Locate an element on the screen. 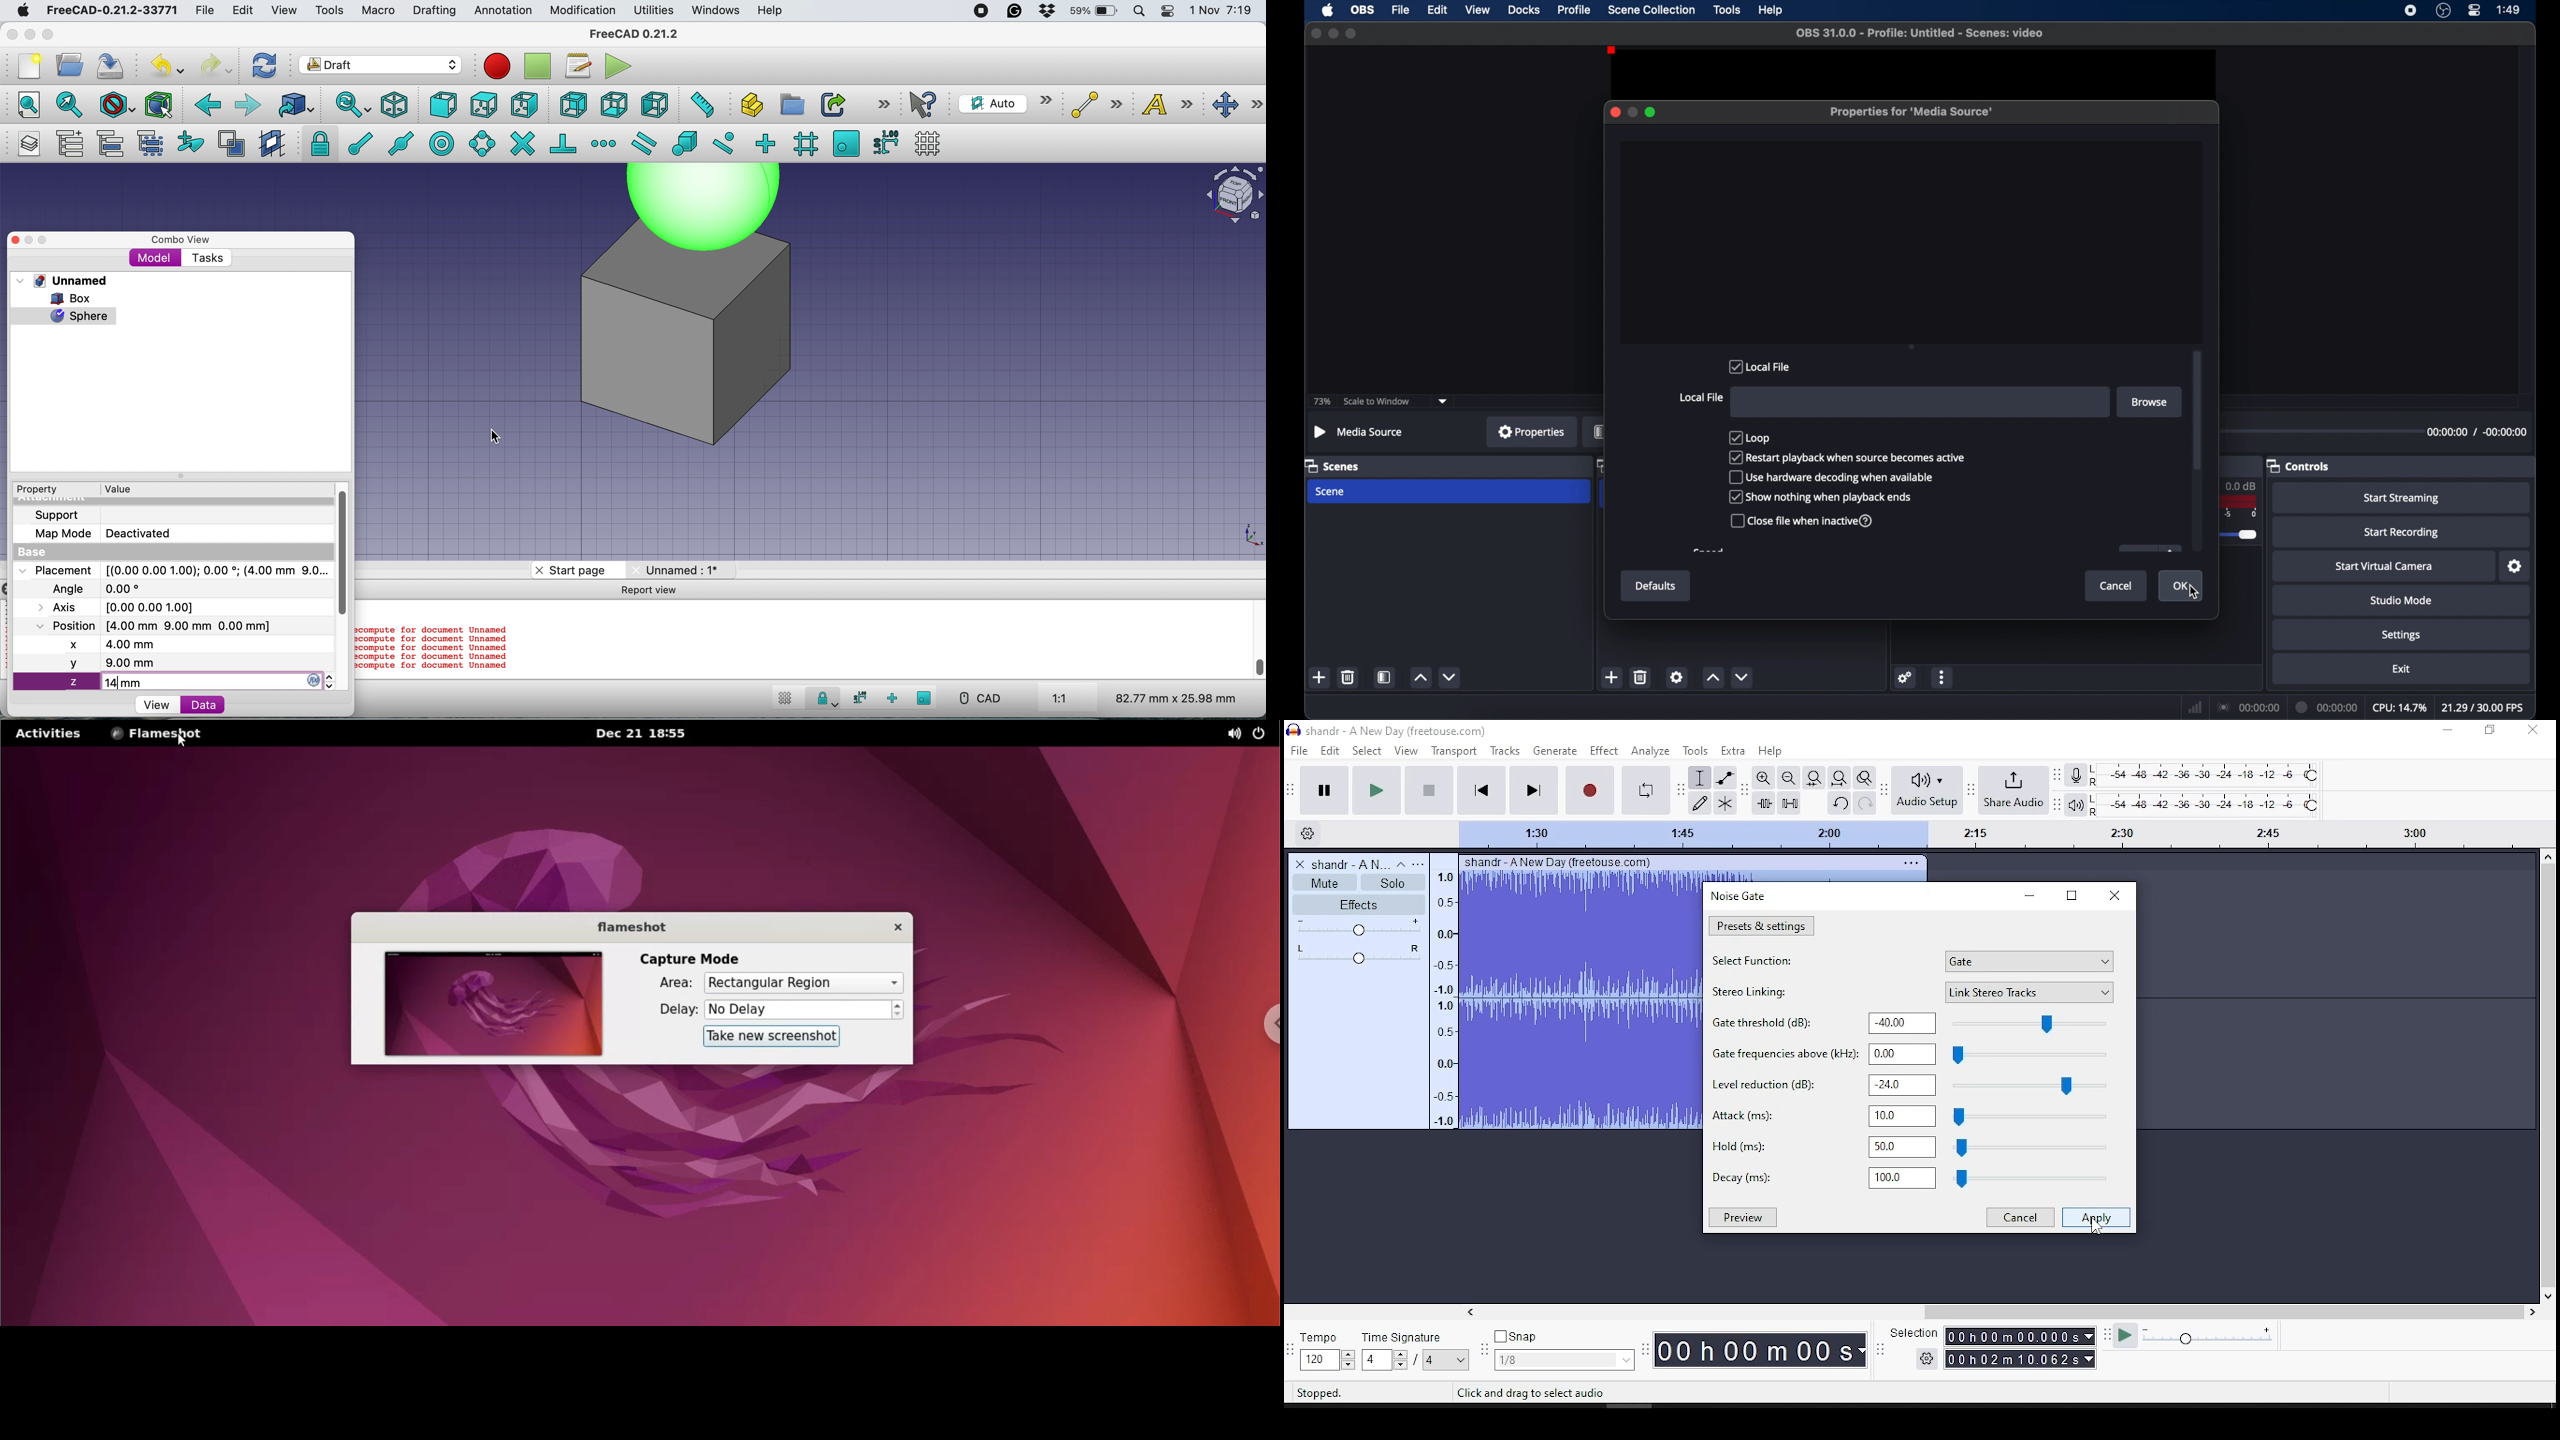 This screenshot has height=1456, width=2576. view is located at coordinates (288, 10).